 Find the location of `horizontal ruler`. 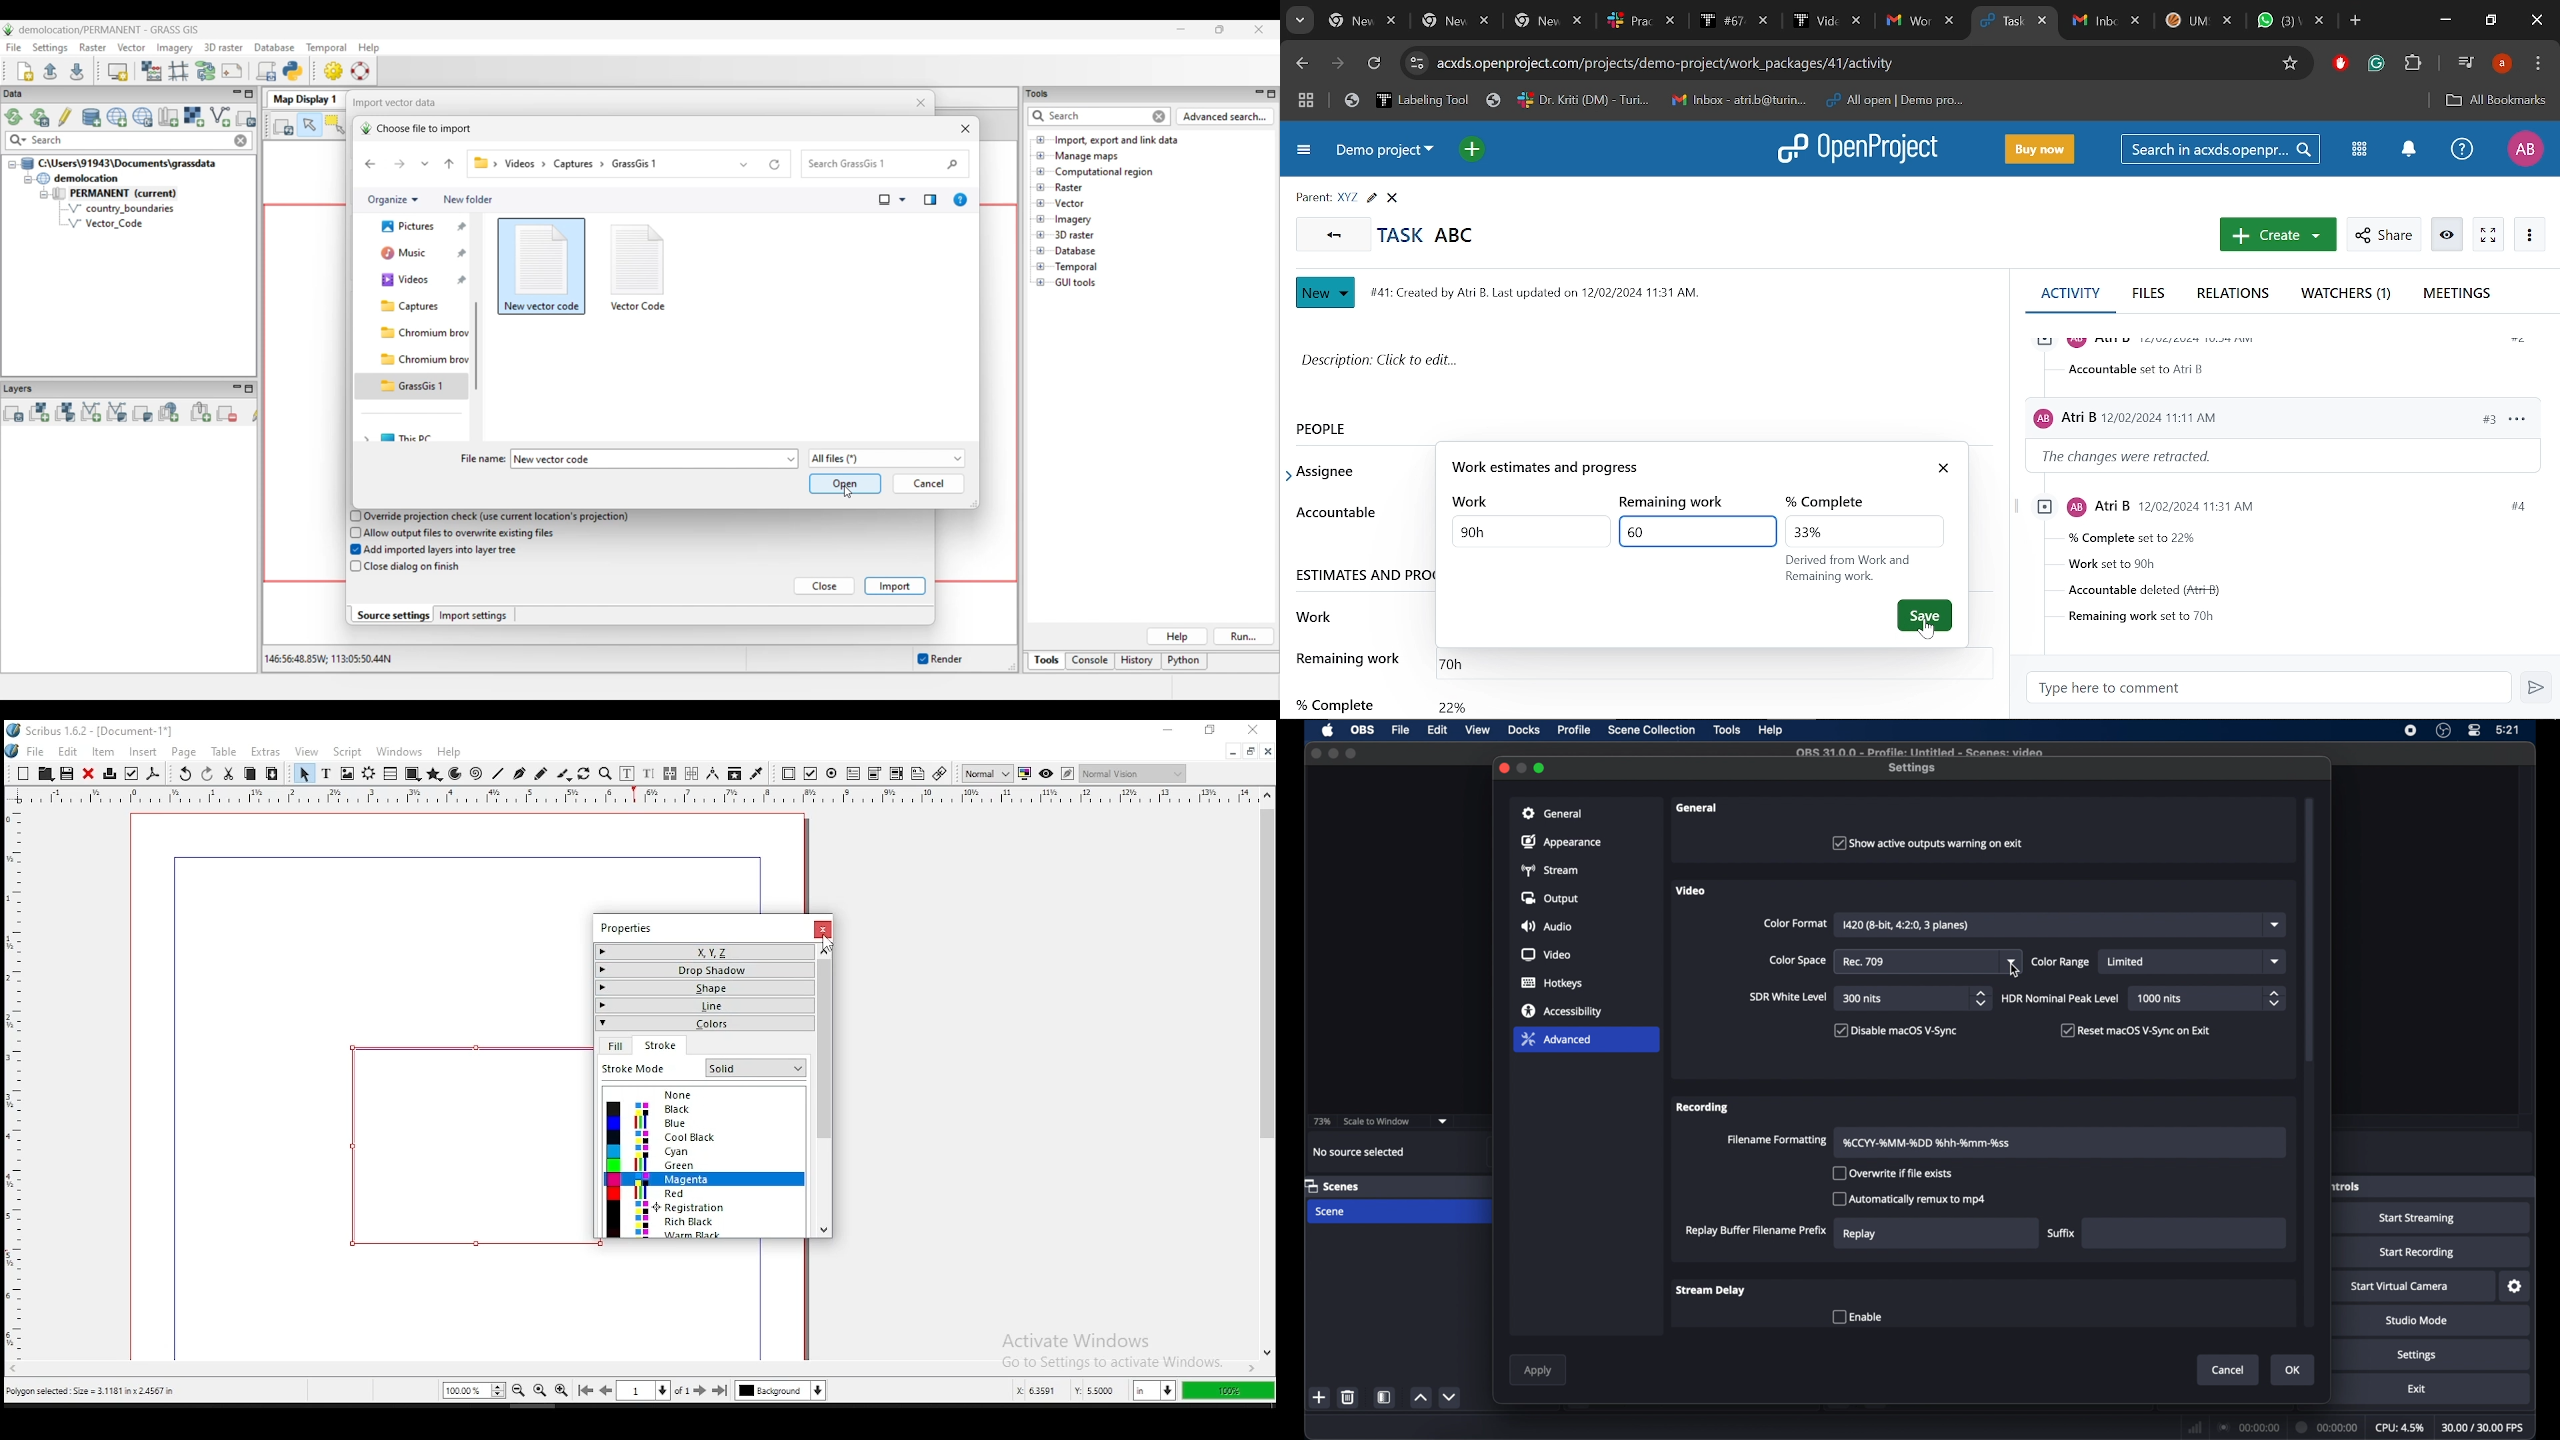

horizontal ruler is located at coordinates (14, 1075).